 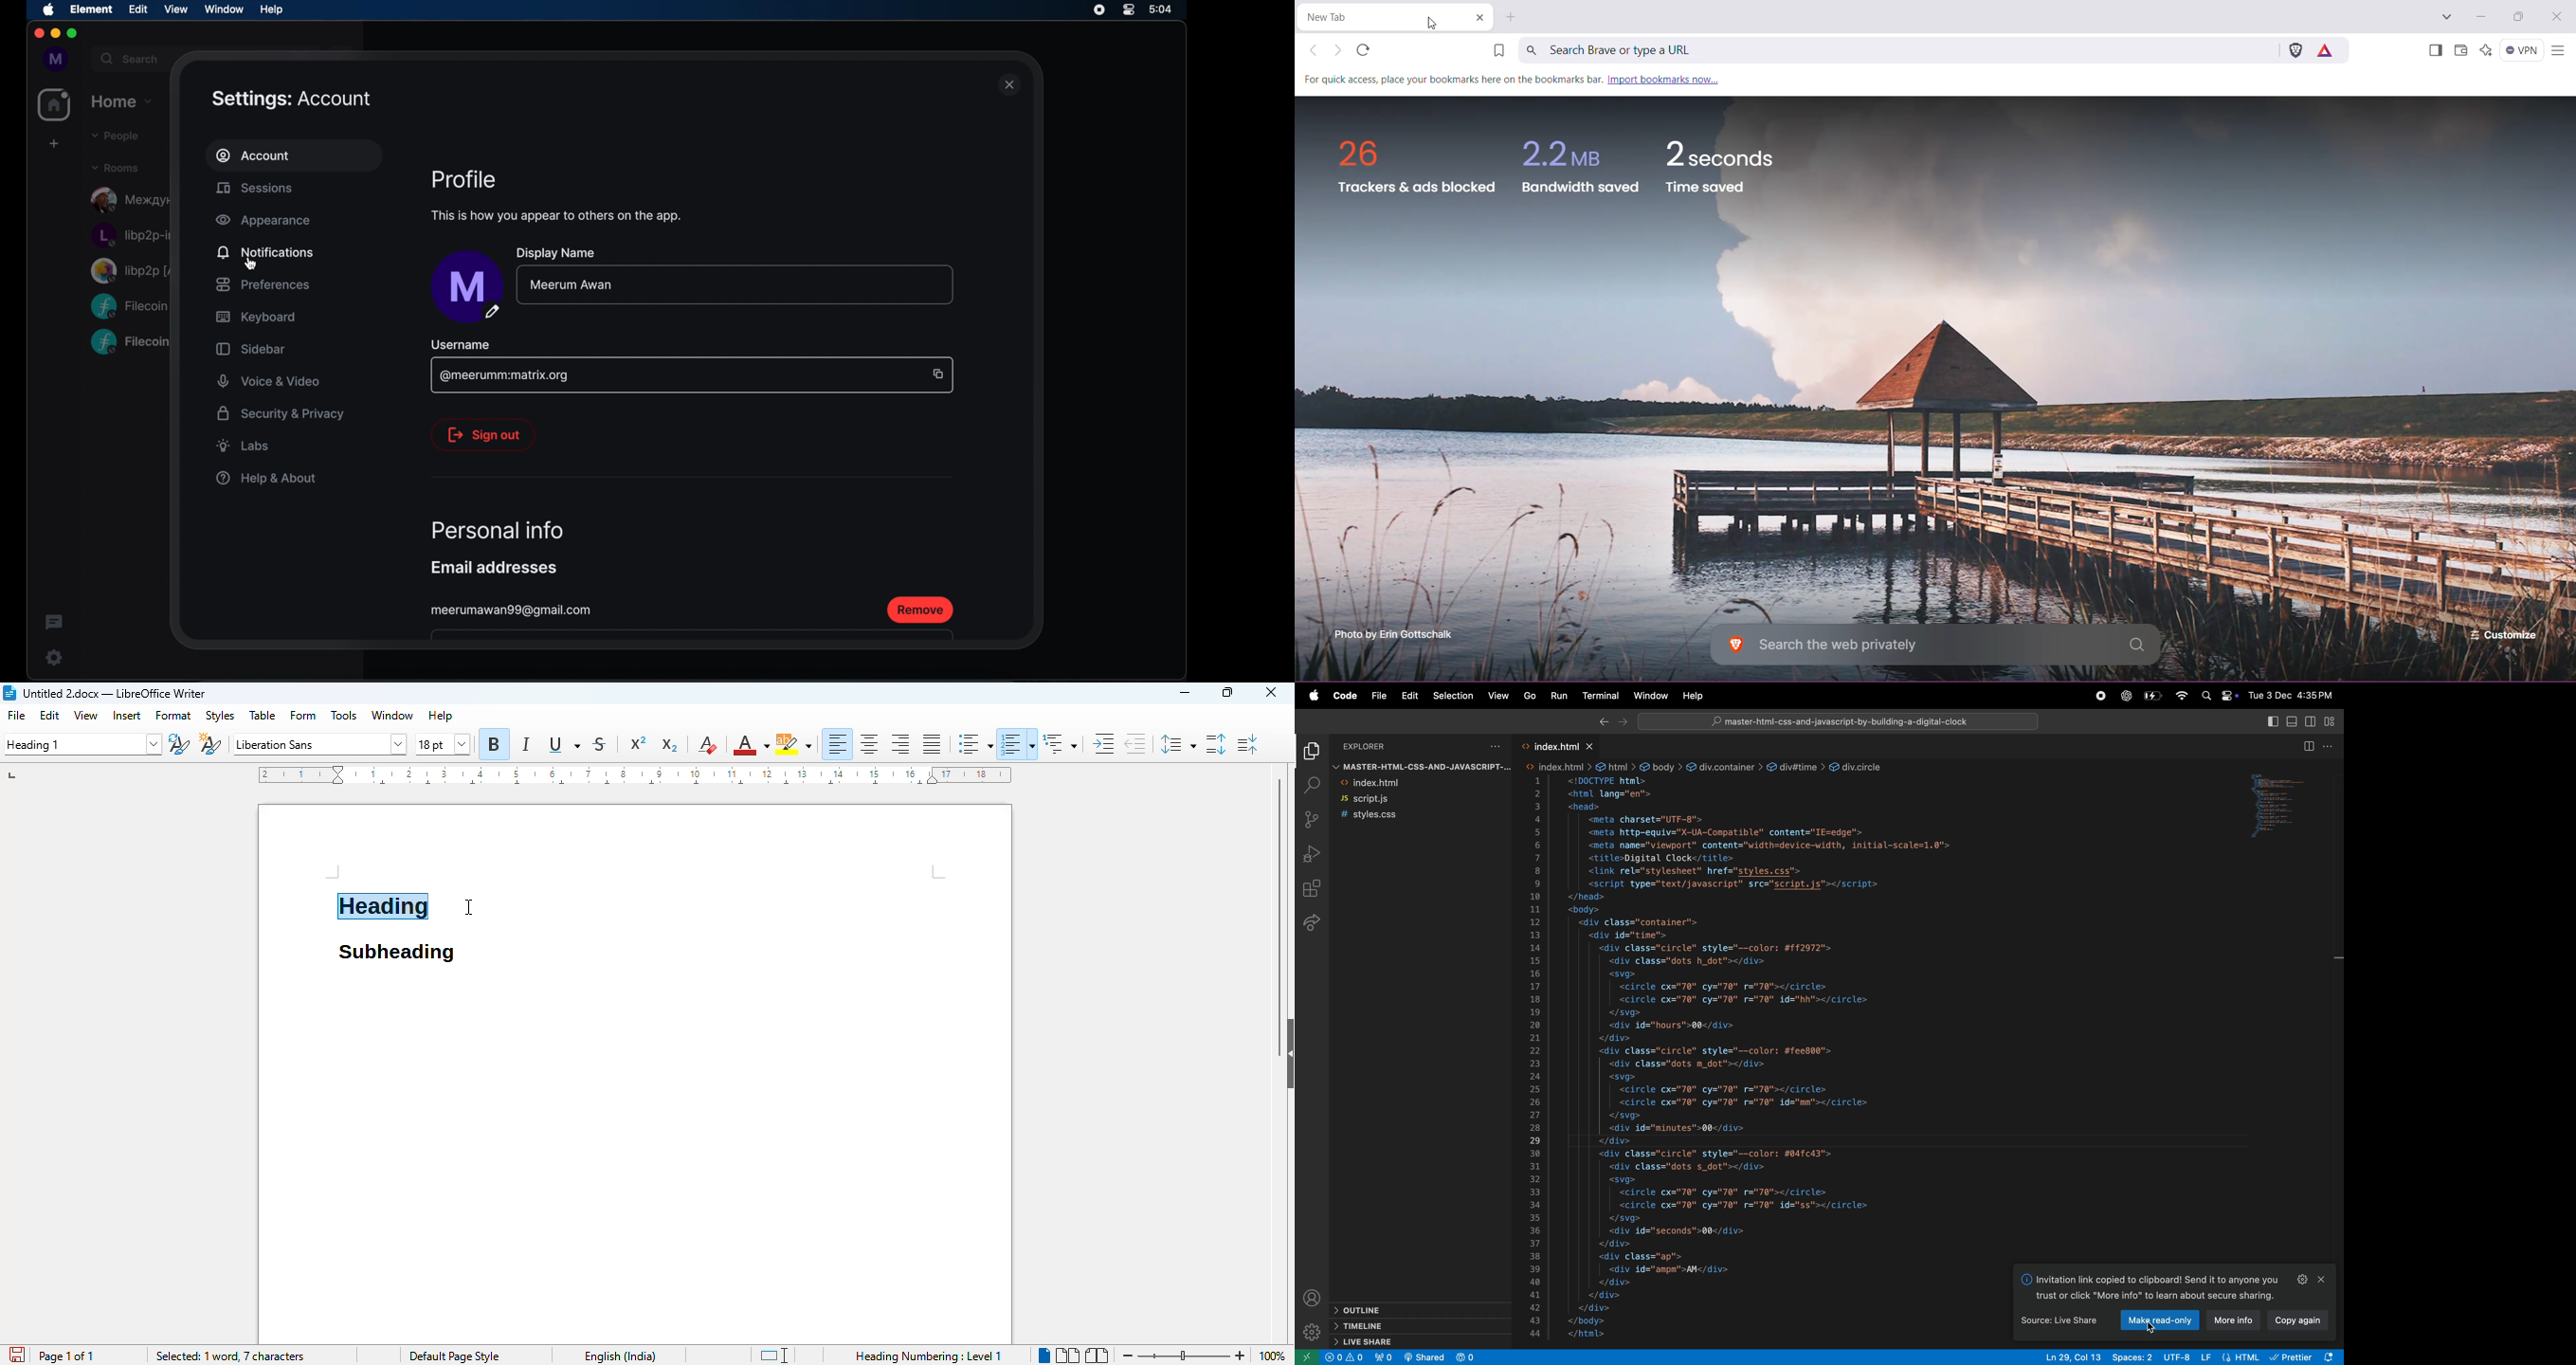 What do you see at coordinates (1018, 743) in the screenshot?
I see `toggle ordered list` at bounding box center [1018, 743].